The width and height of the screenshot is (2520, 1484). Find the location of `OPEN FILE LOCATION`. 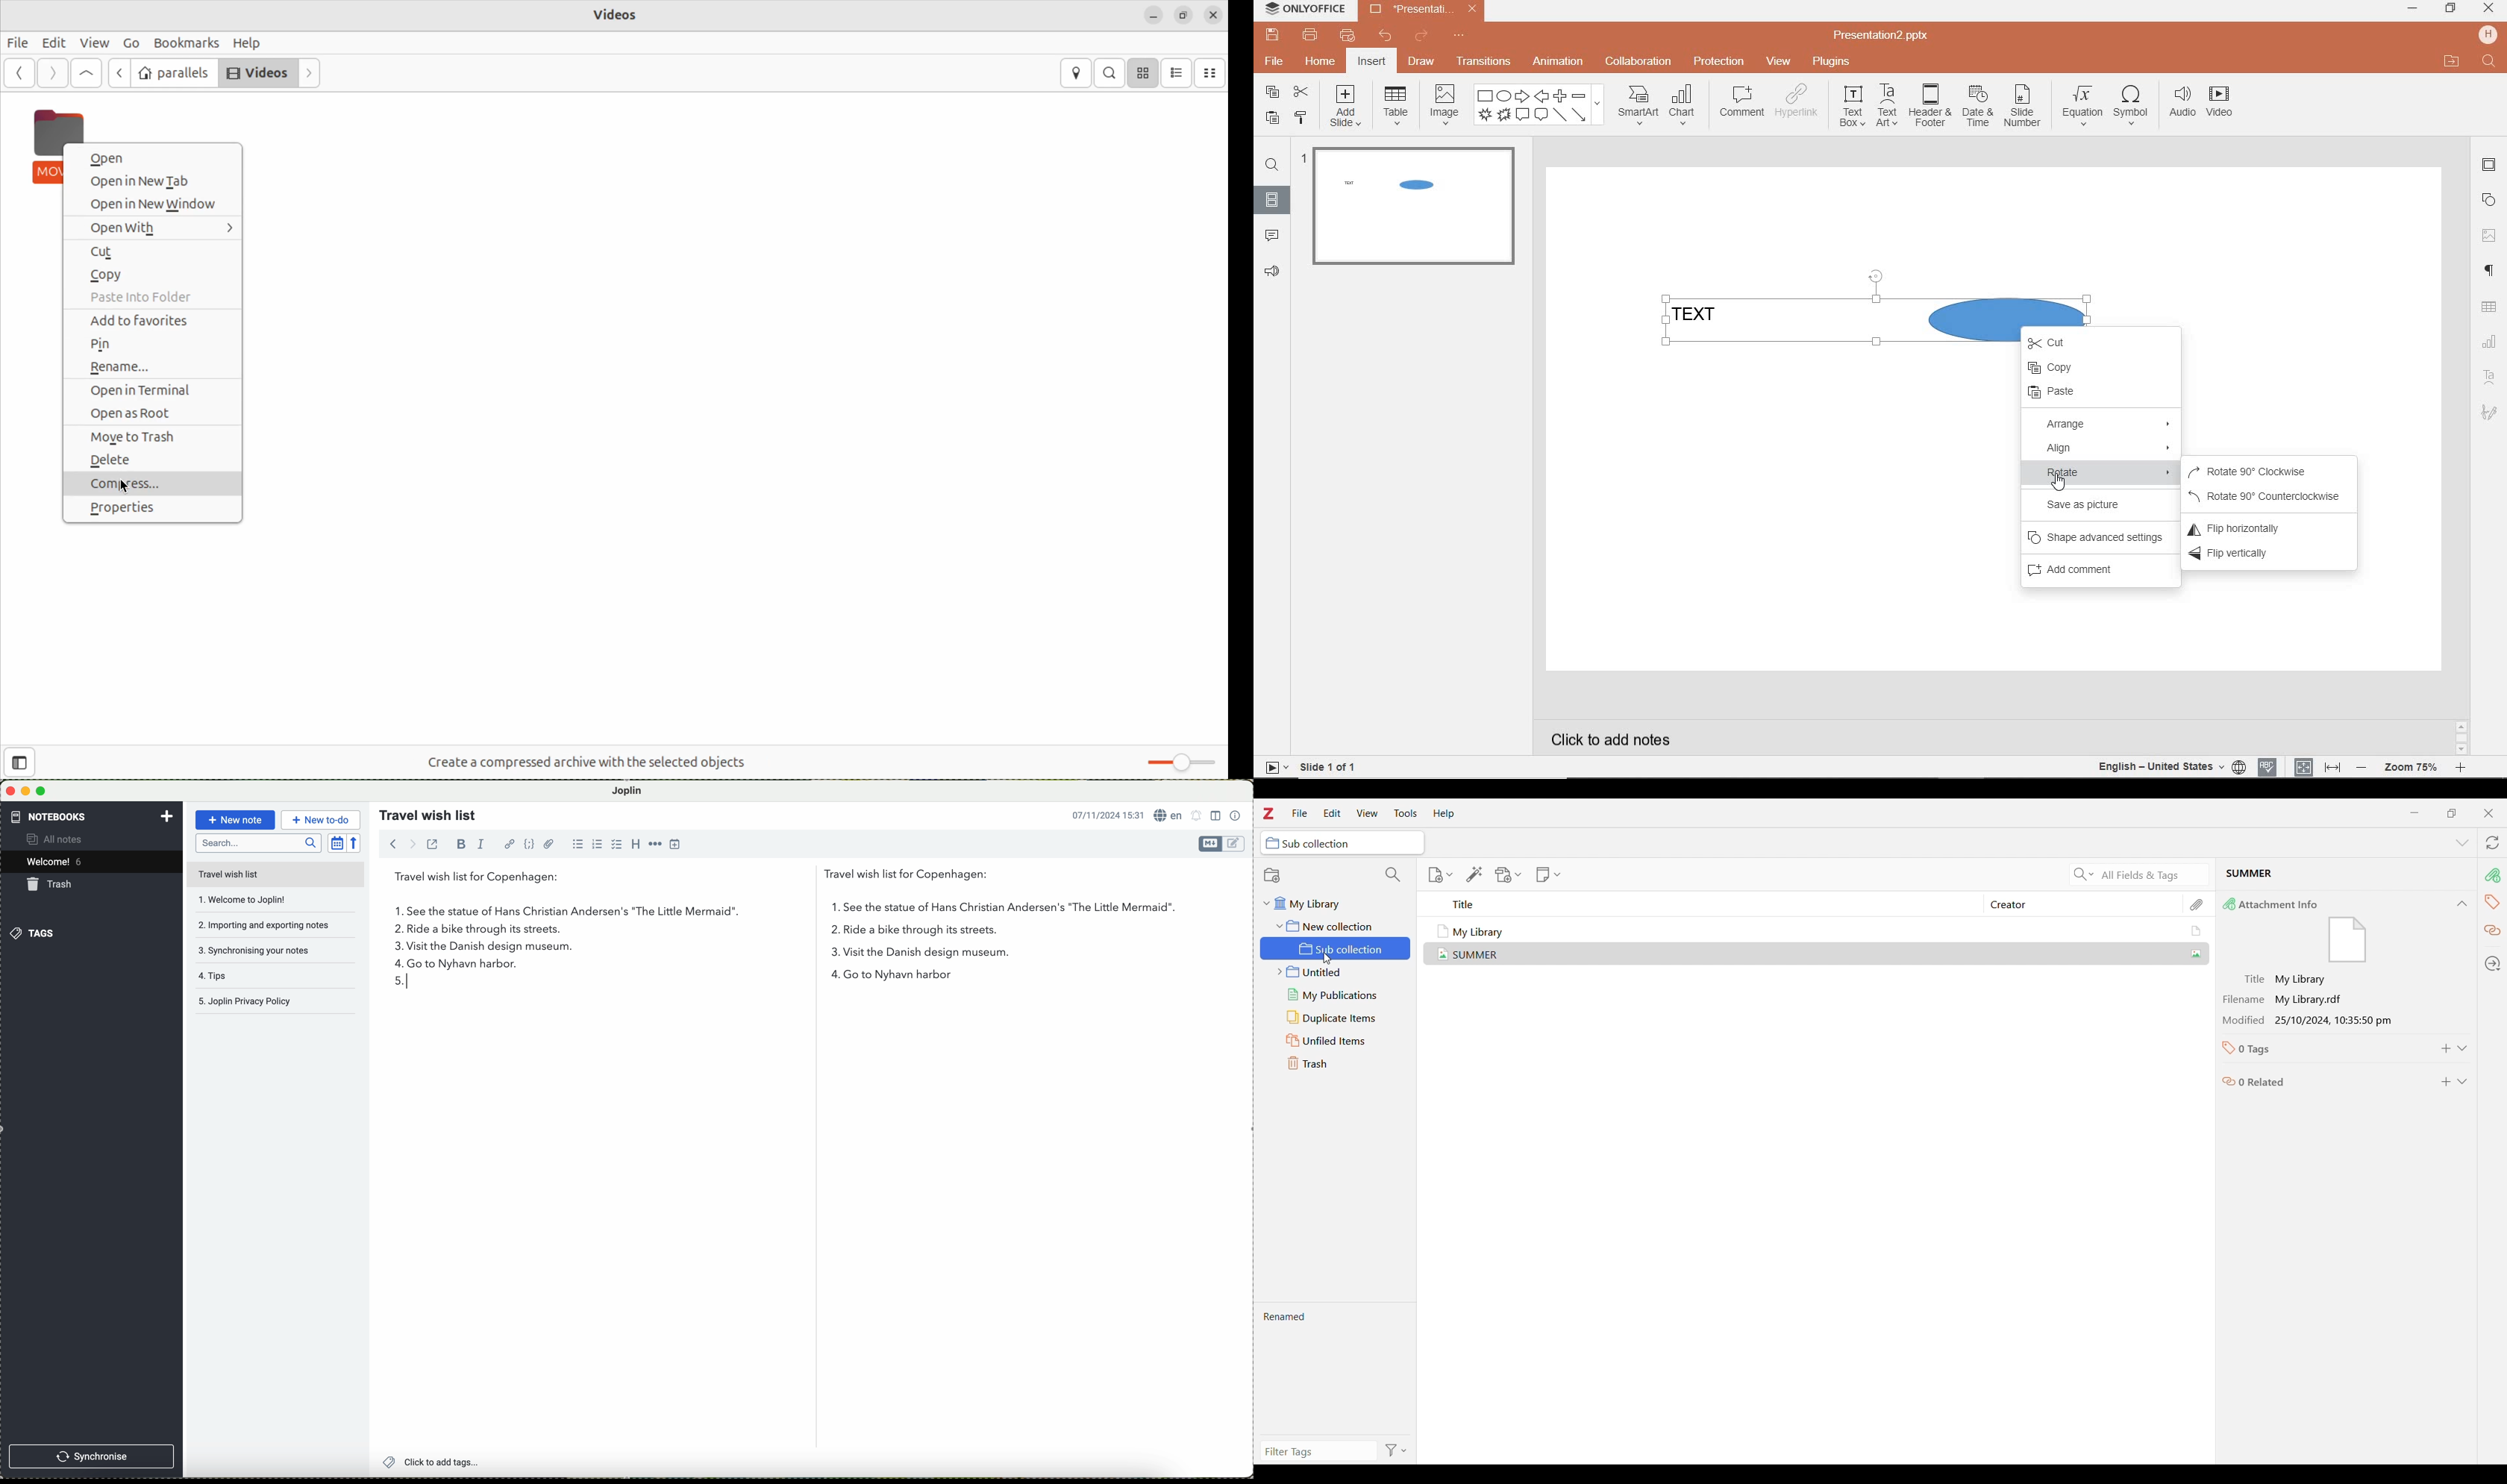

OPEN FILE LOCATION is located at coordinates (2450, 59).